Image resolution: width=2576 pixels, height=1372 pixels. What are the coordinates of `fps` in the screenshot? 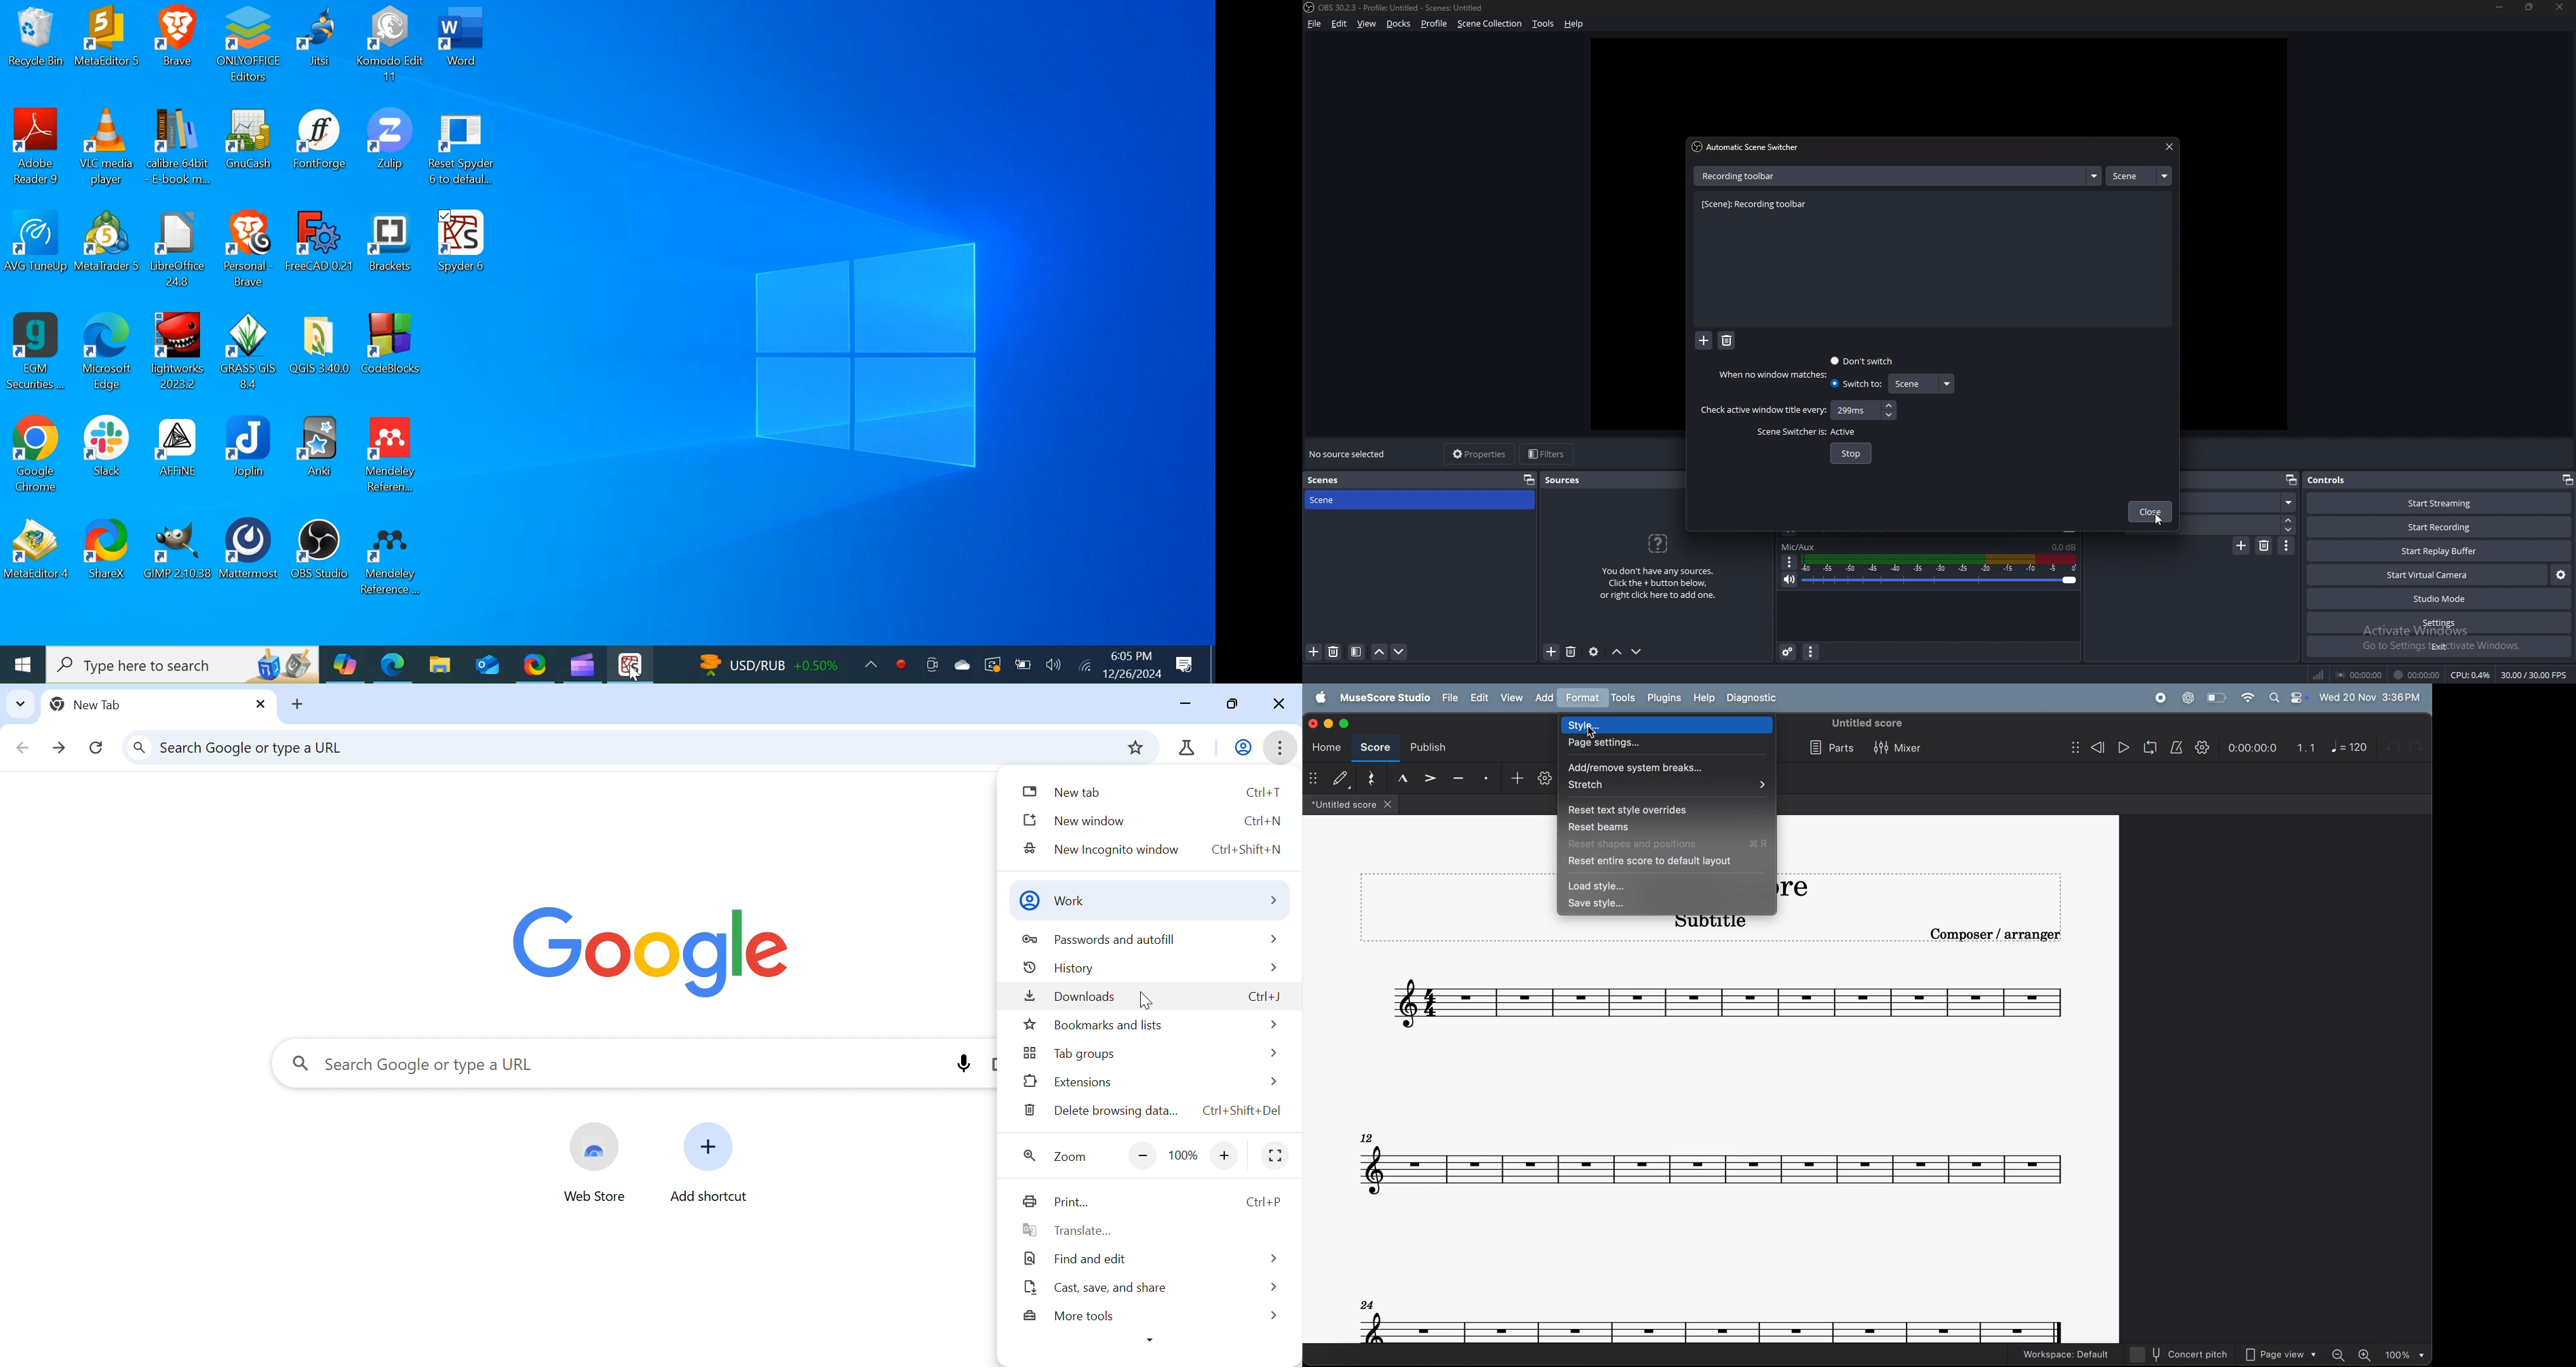 It's located at (2536, 675).